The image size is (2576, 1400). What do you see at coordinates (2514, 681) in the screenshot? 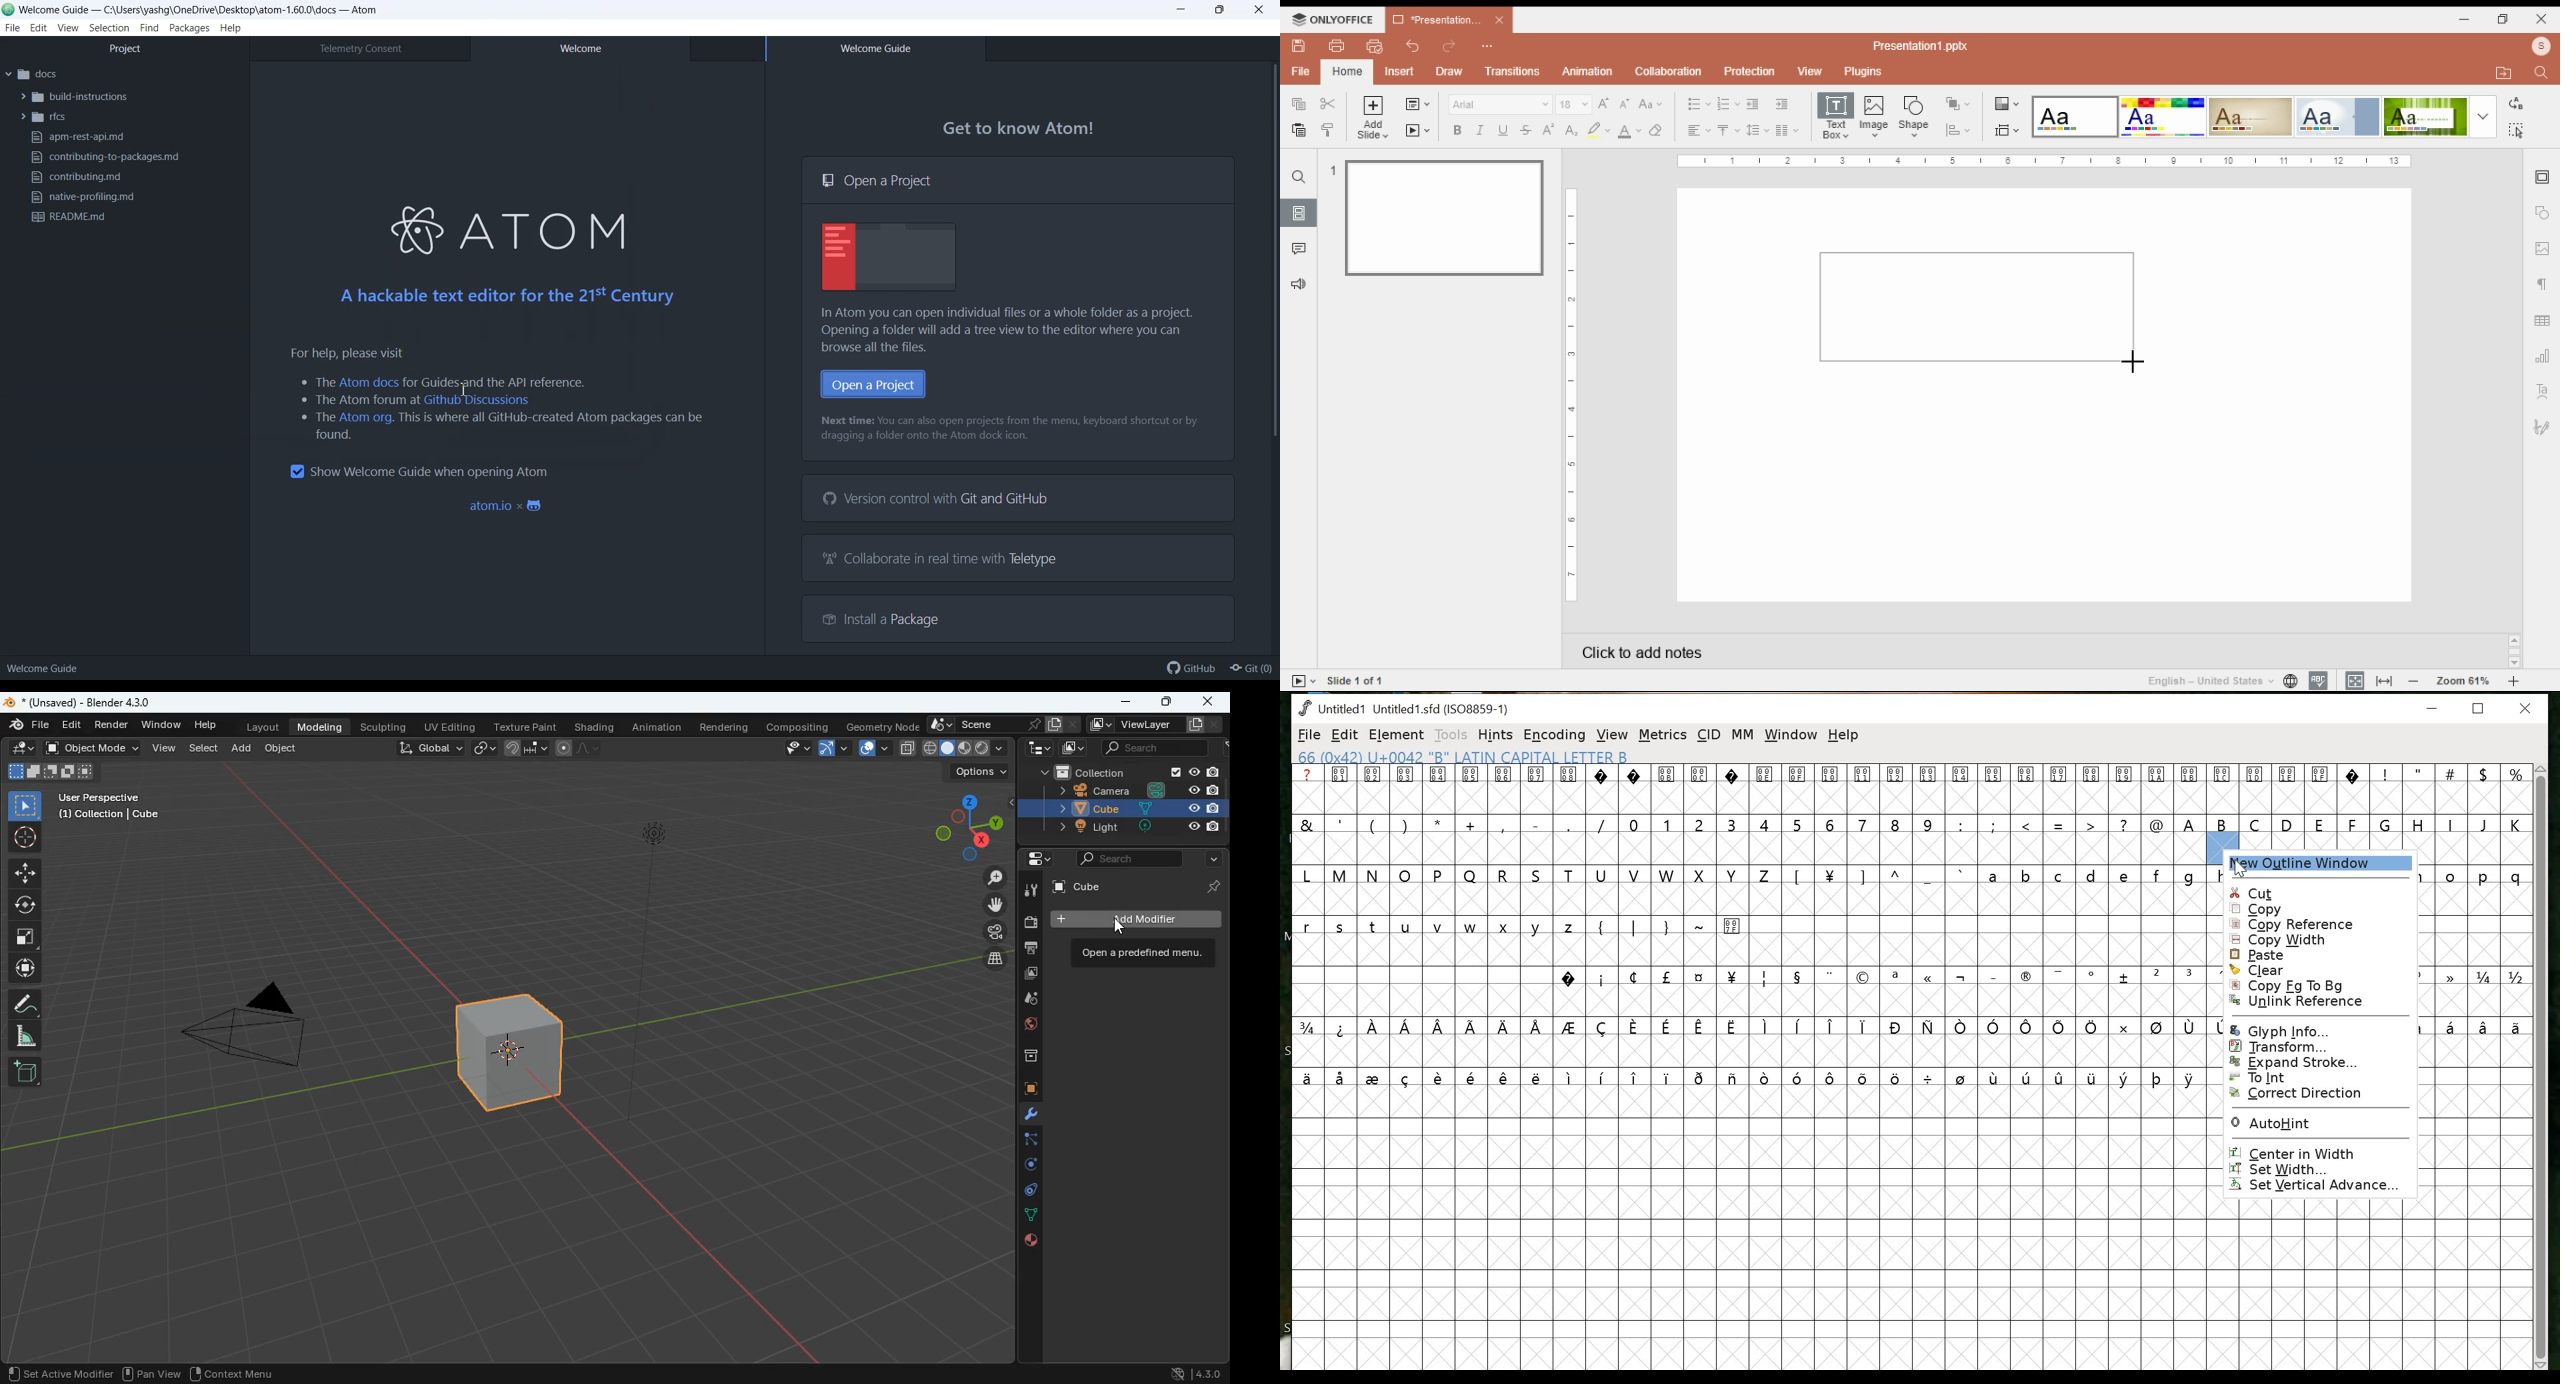
I see `increase zoom` at bounding box center [2514, 681].